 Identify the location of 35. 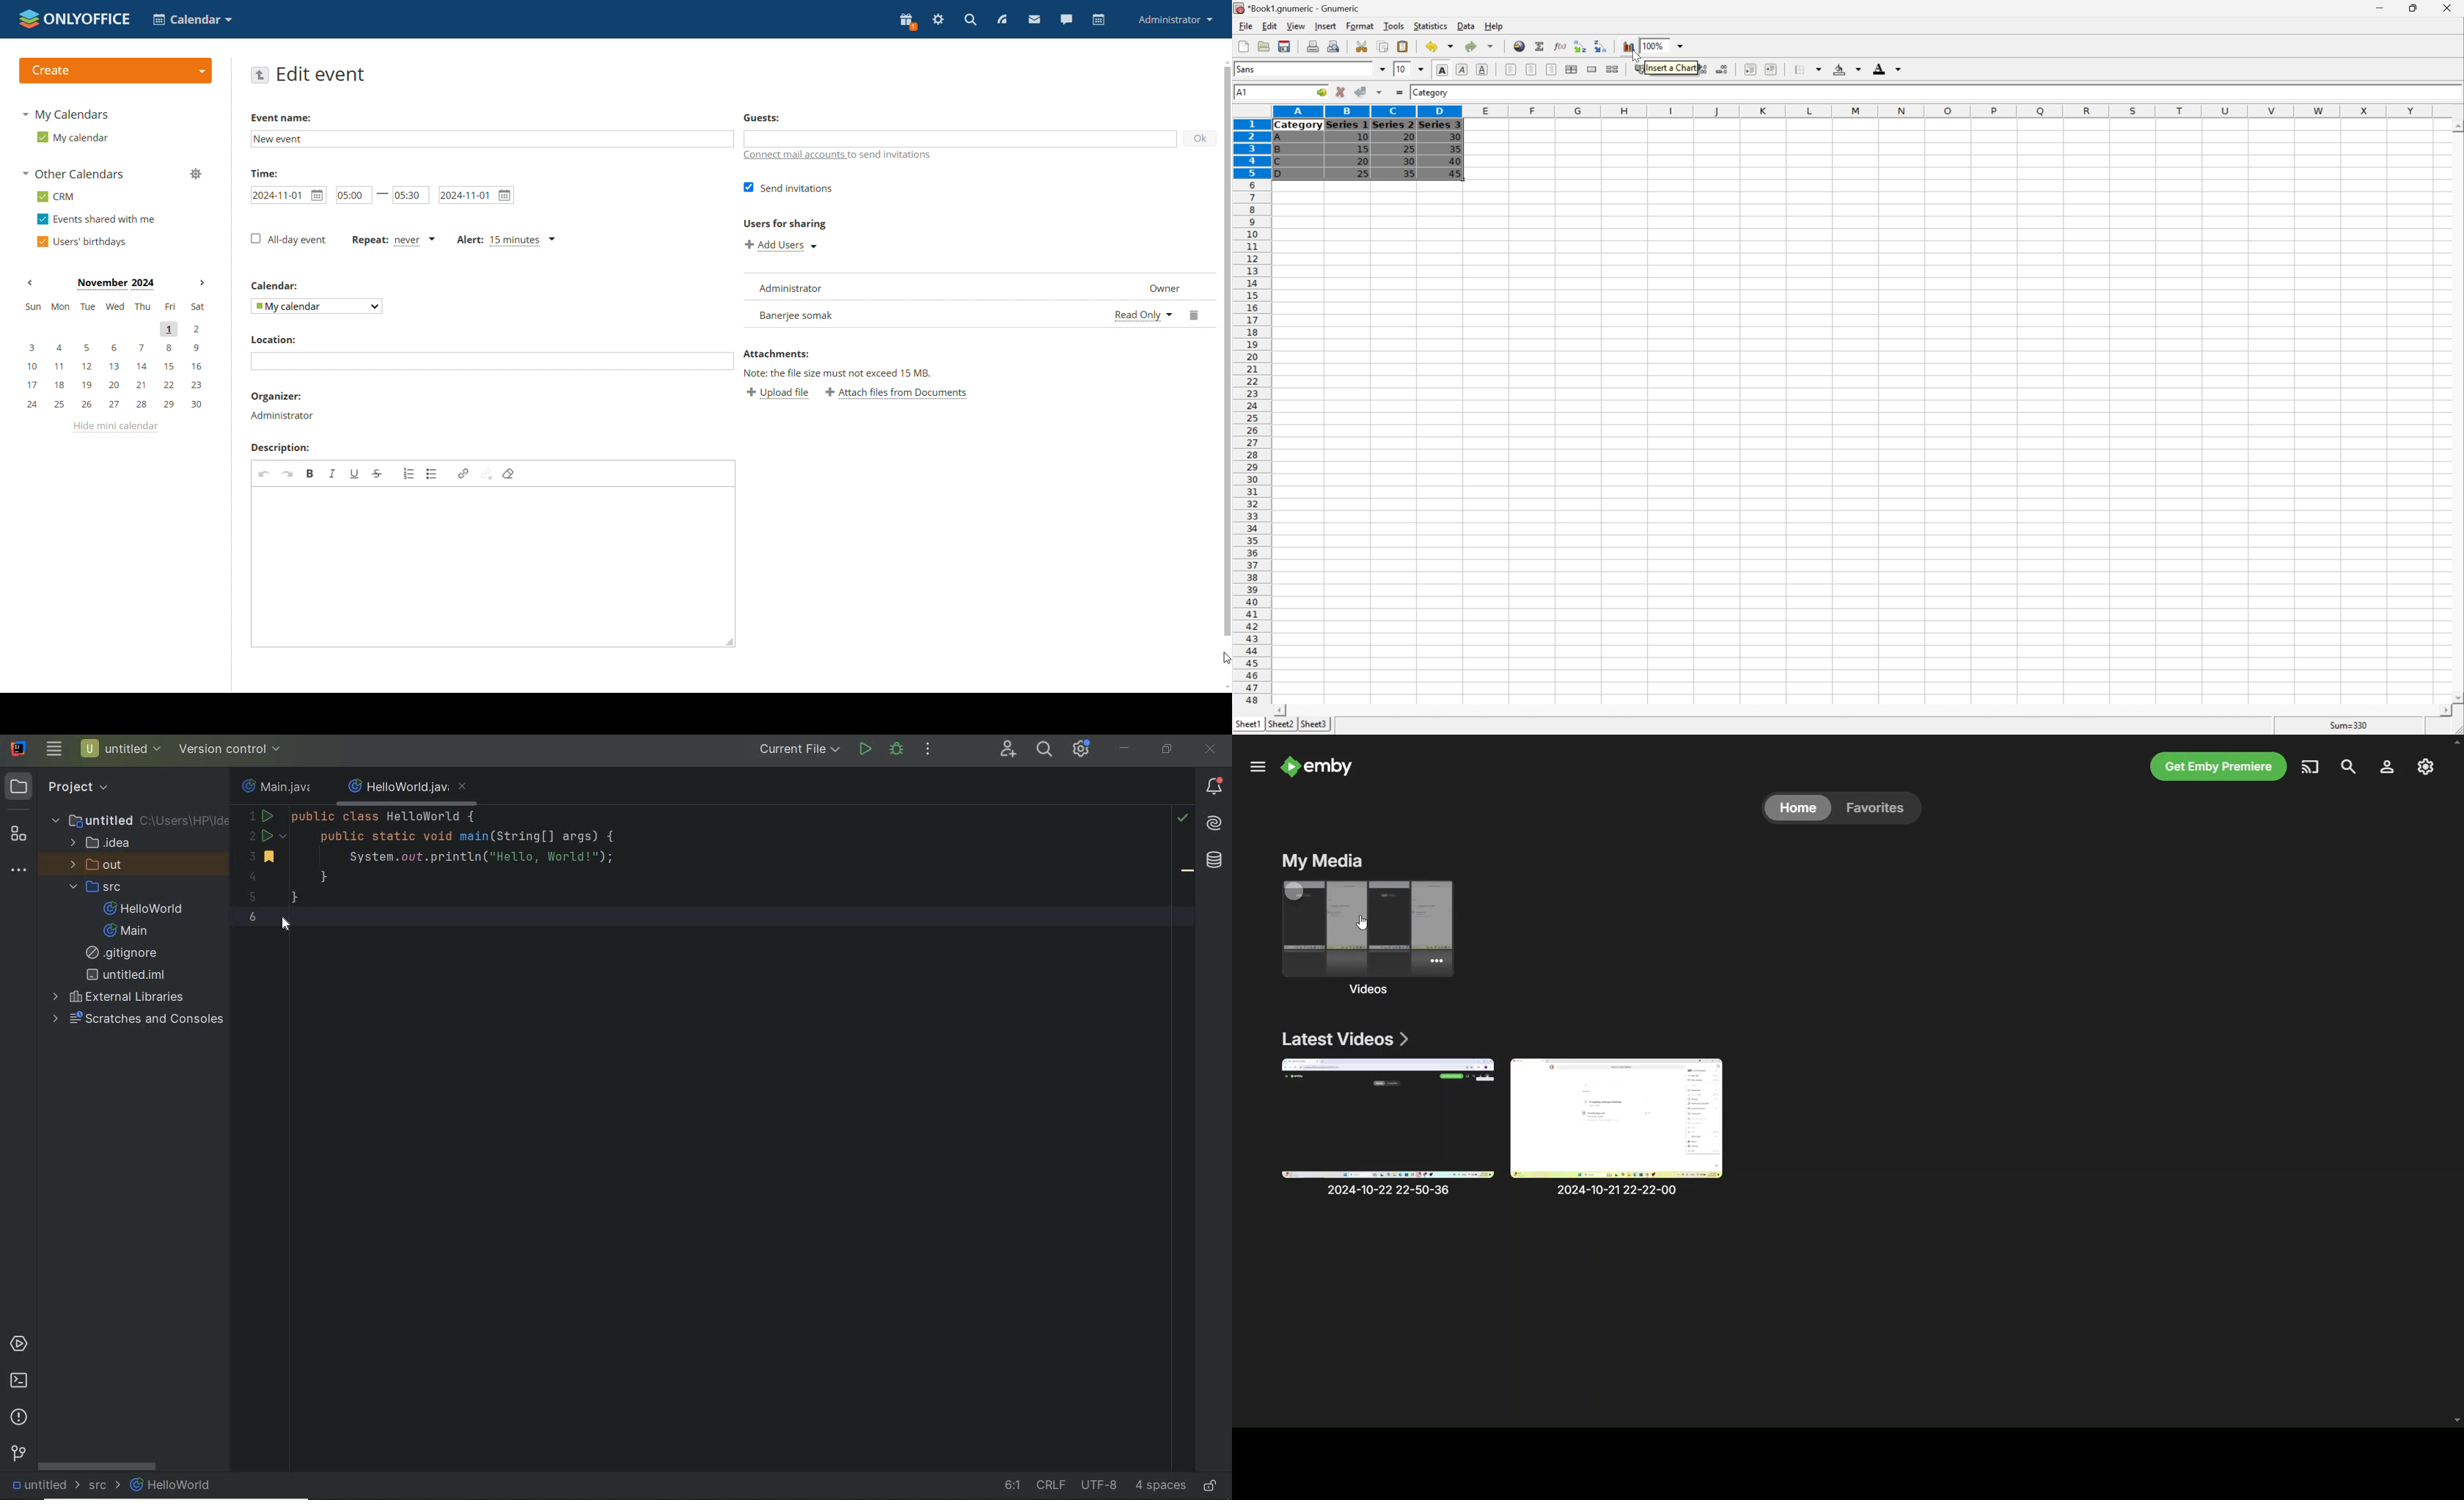
(1409, 173).